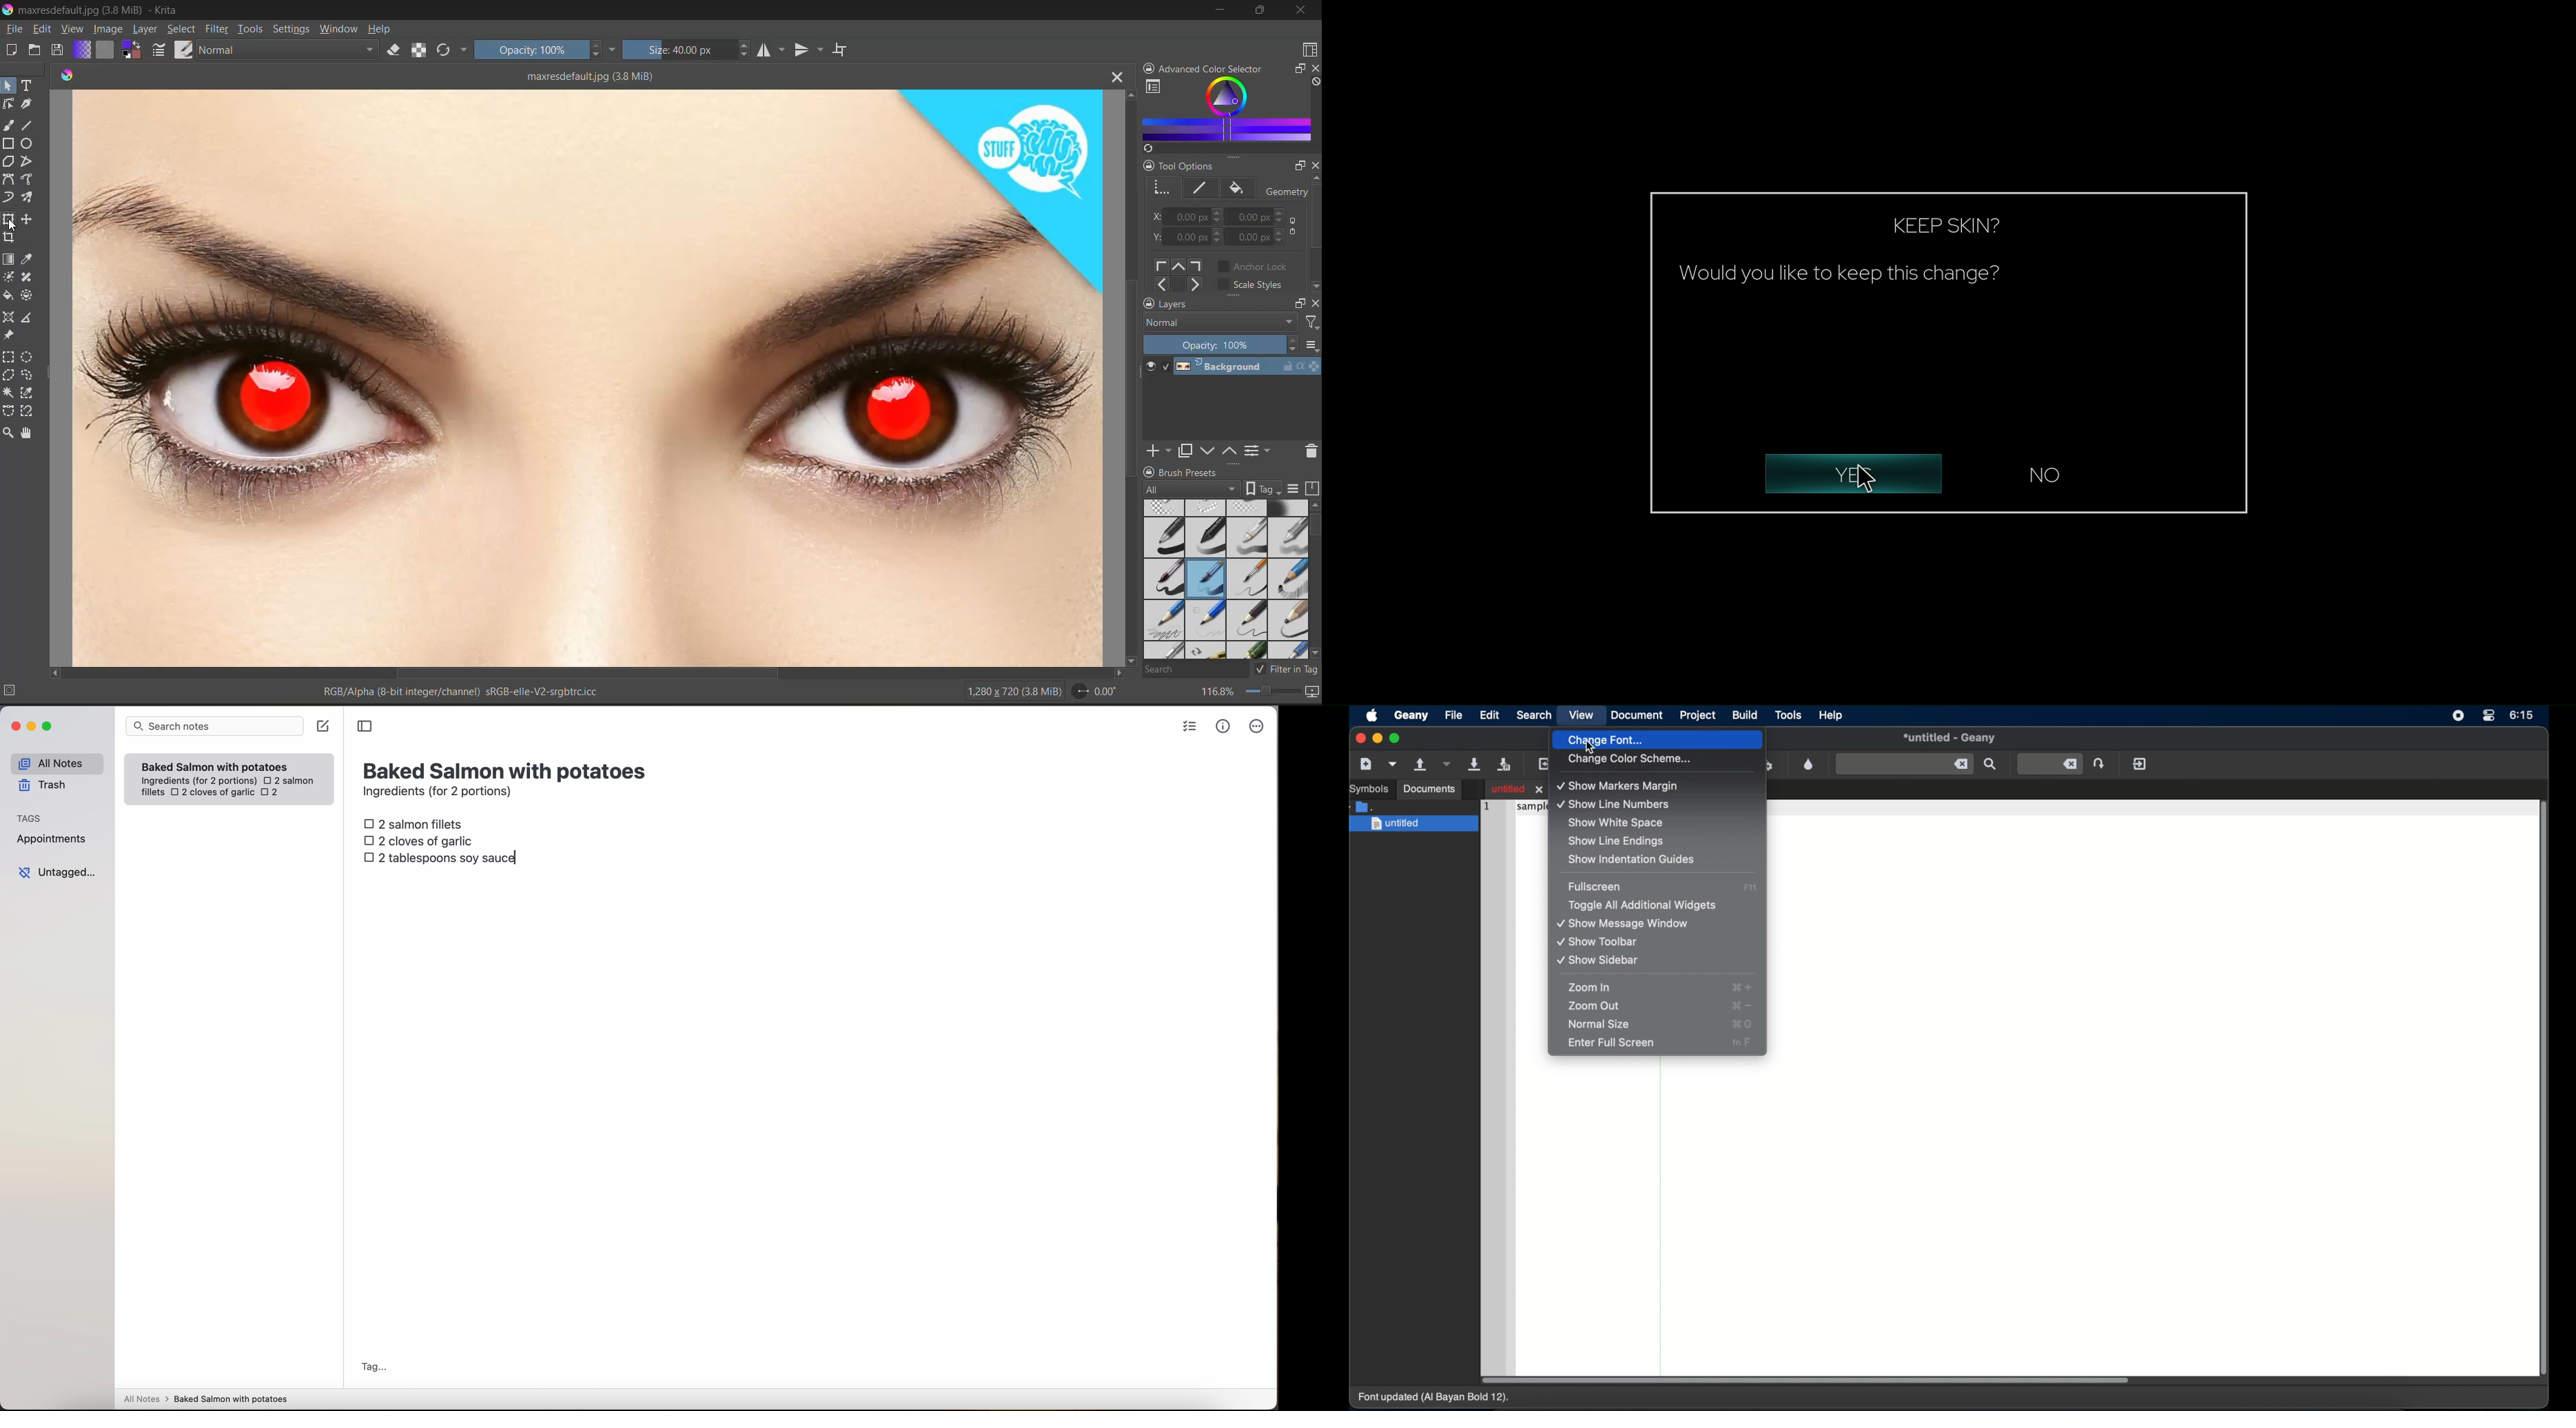  What do you see at coordinates (1309, 50) in the screenshot?
I see `choose workspace` at bounding box center [1309, 50].